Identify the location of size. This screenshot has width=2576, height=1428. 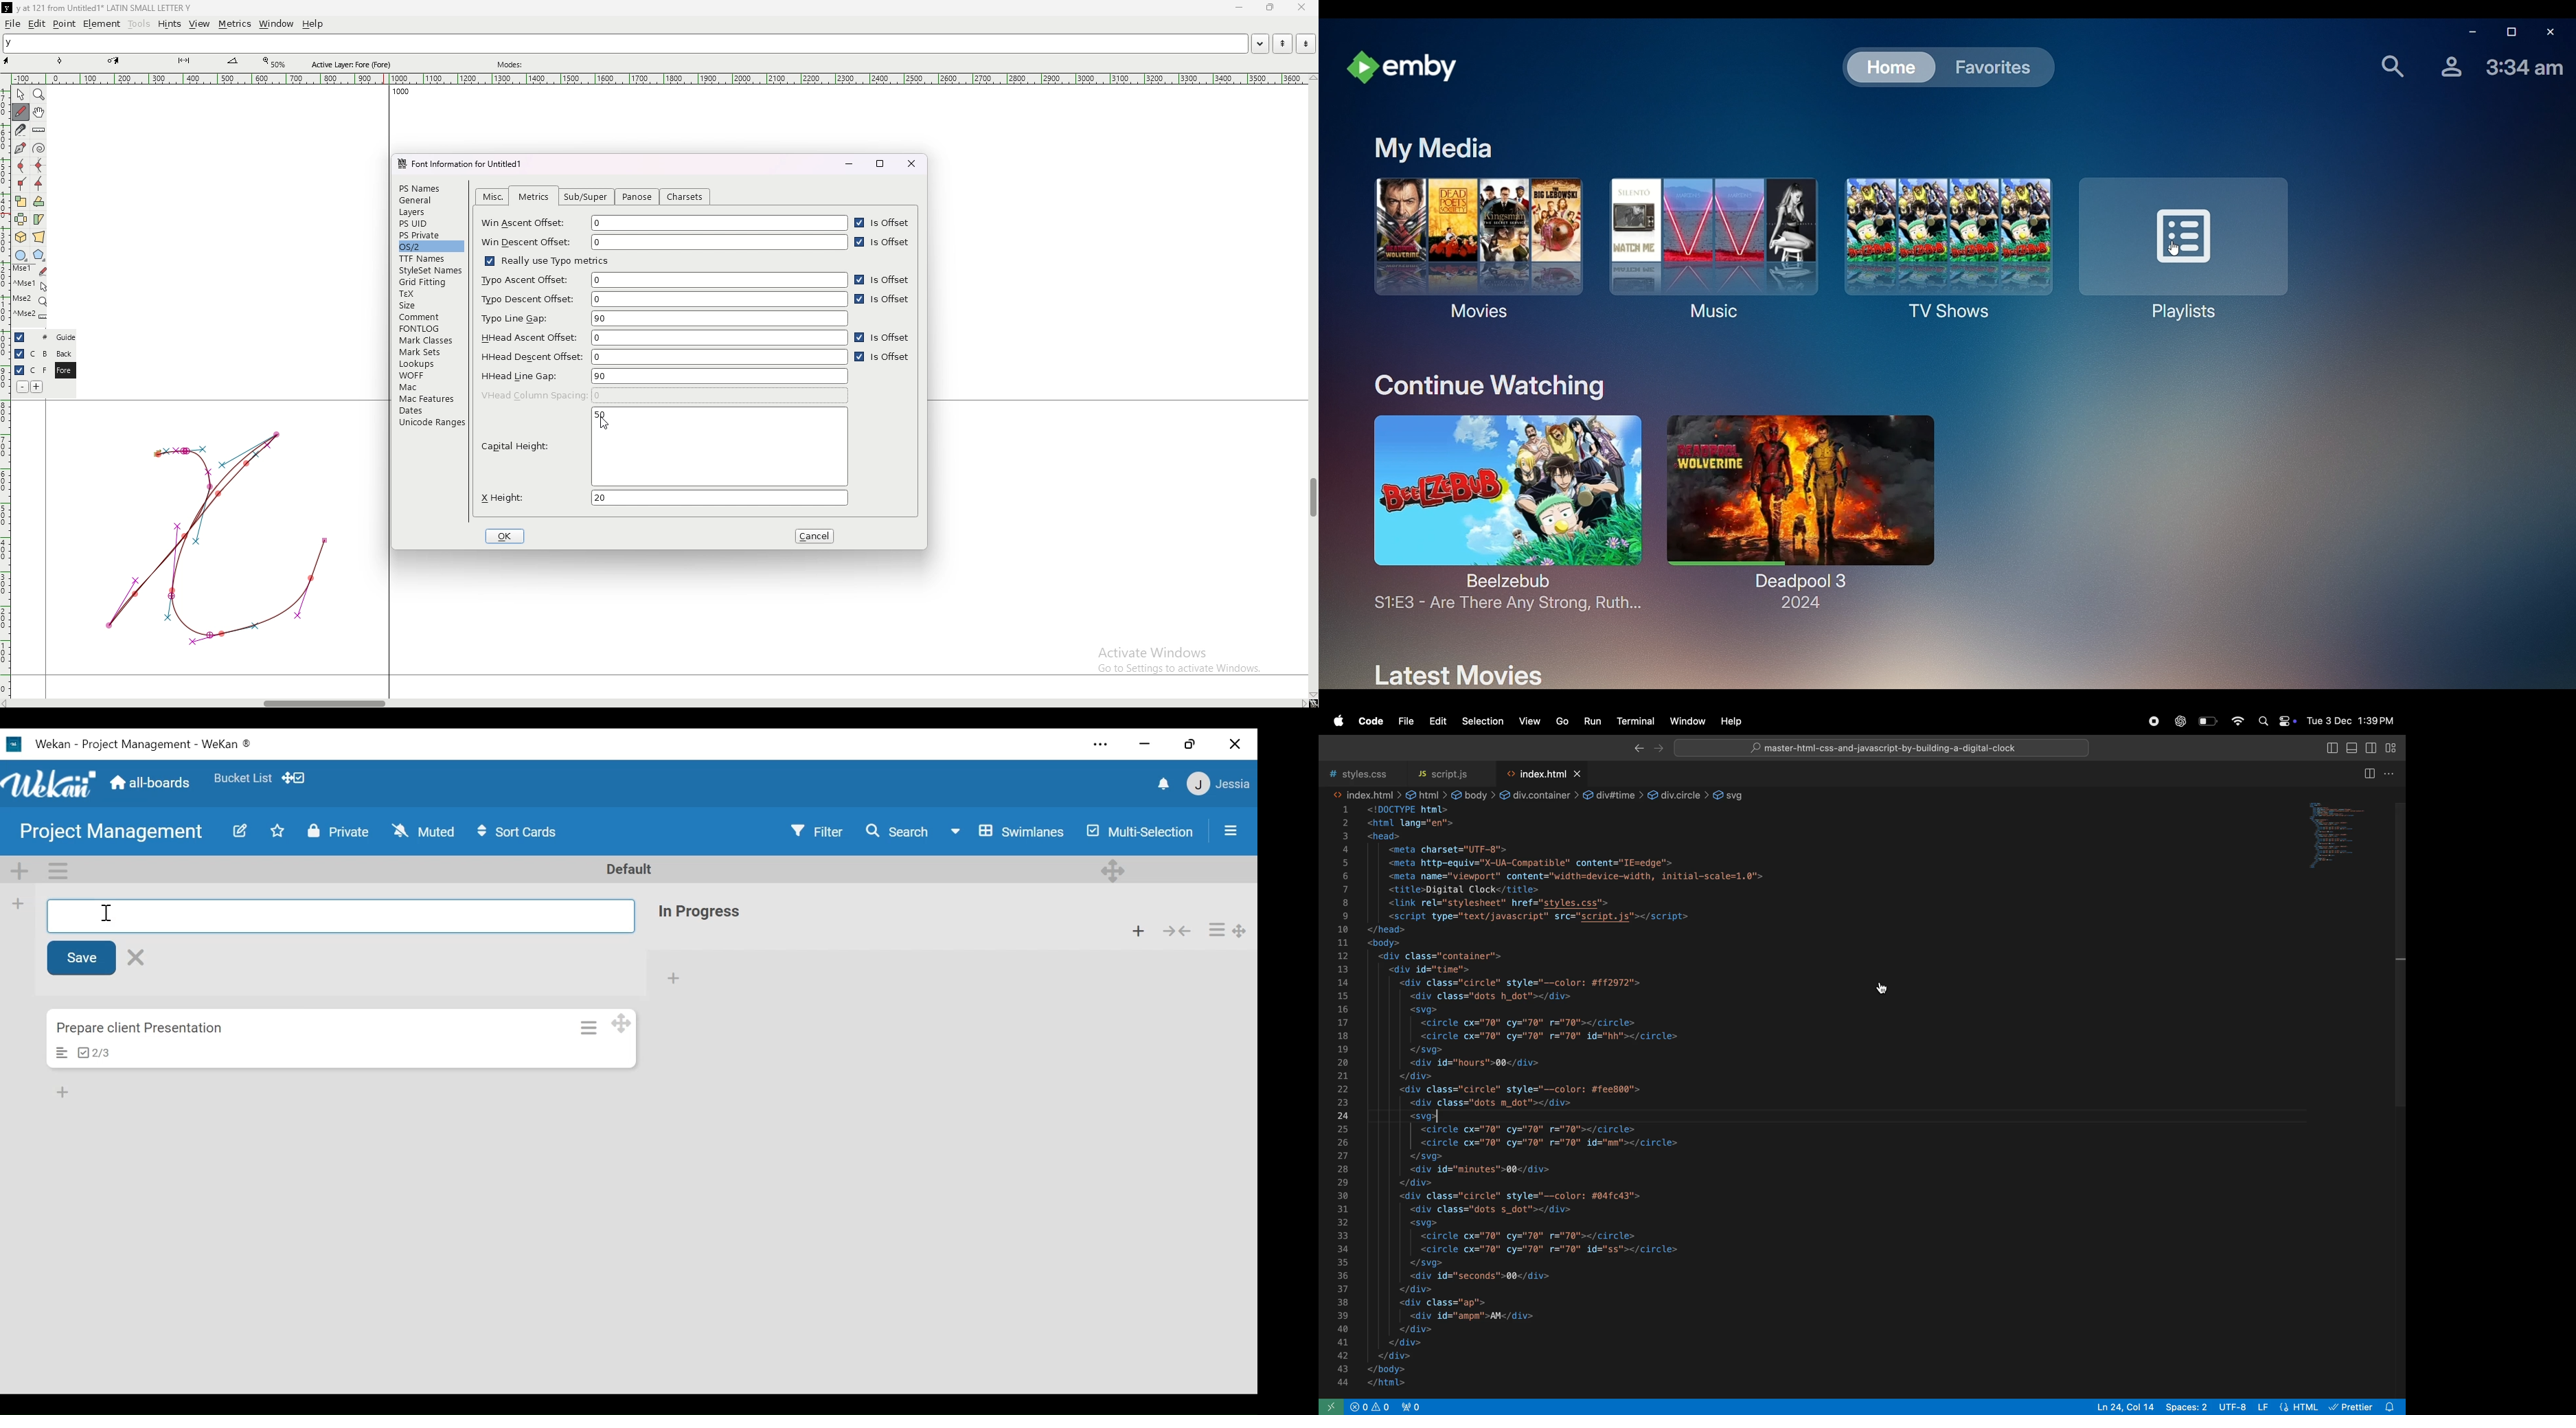
(431, 305).